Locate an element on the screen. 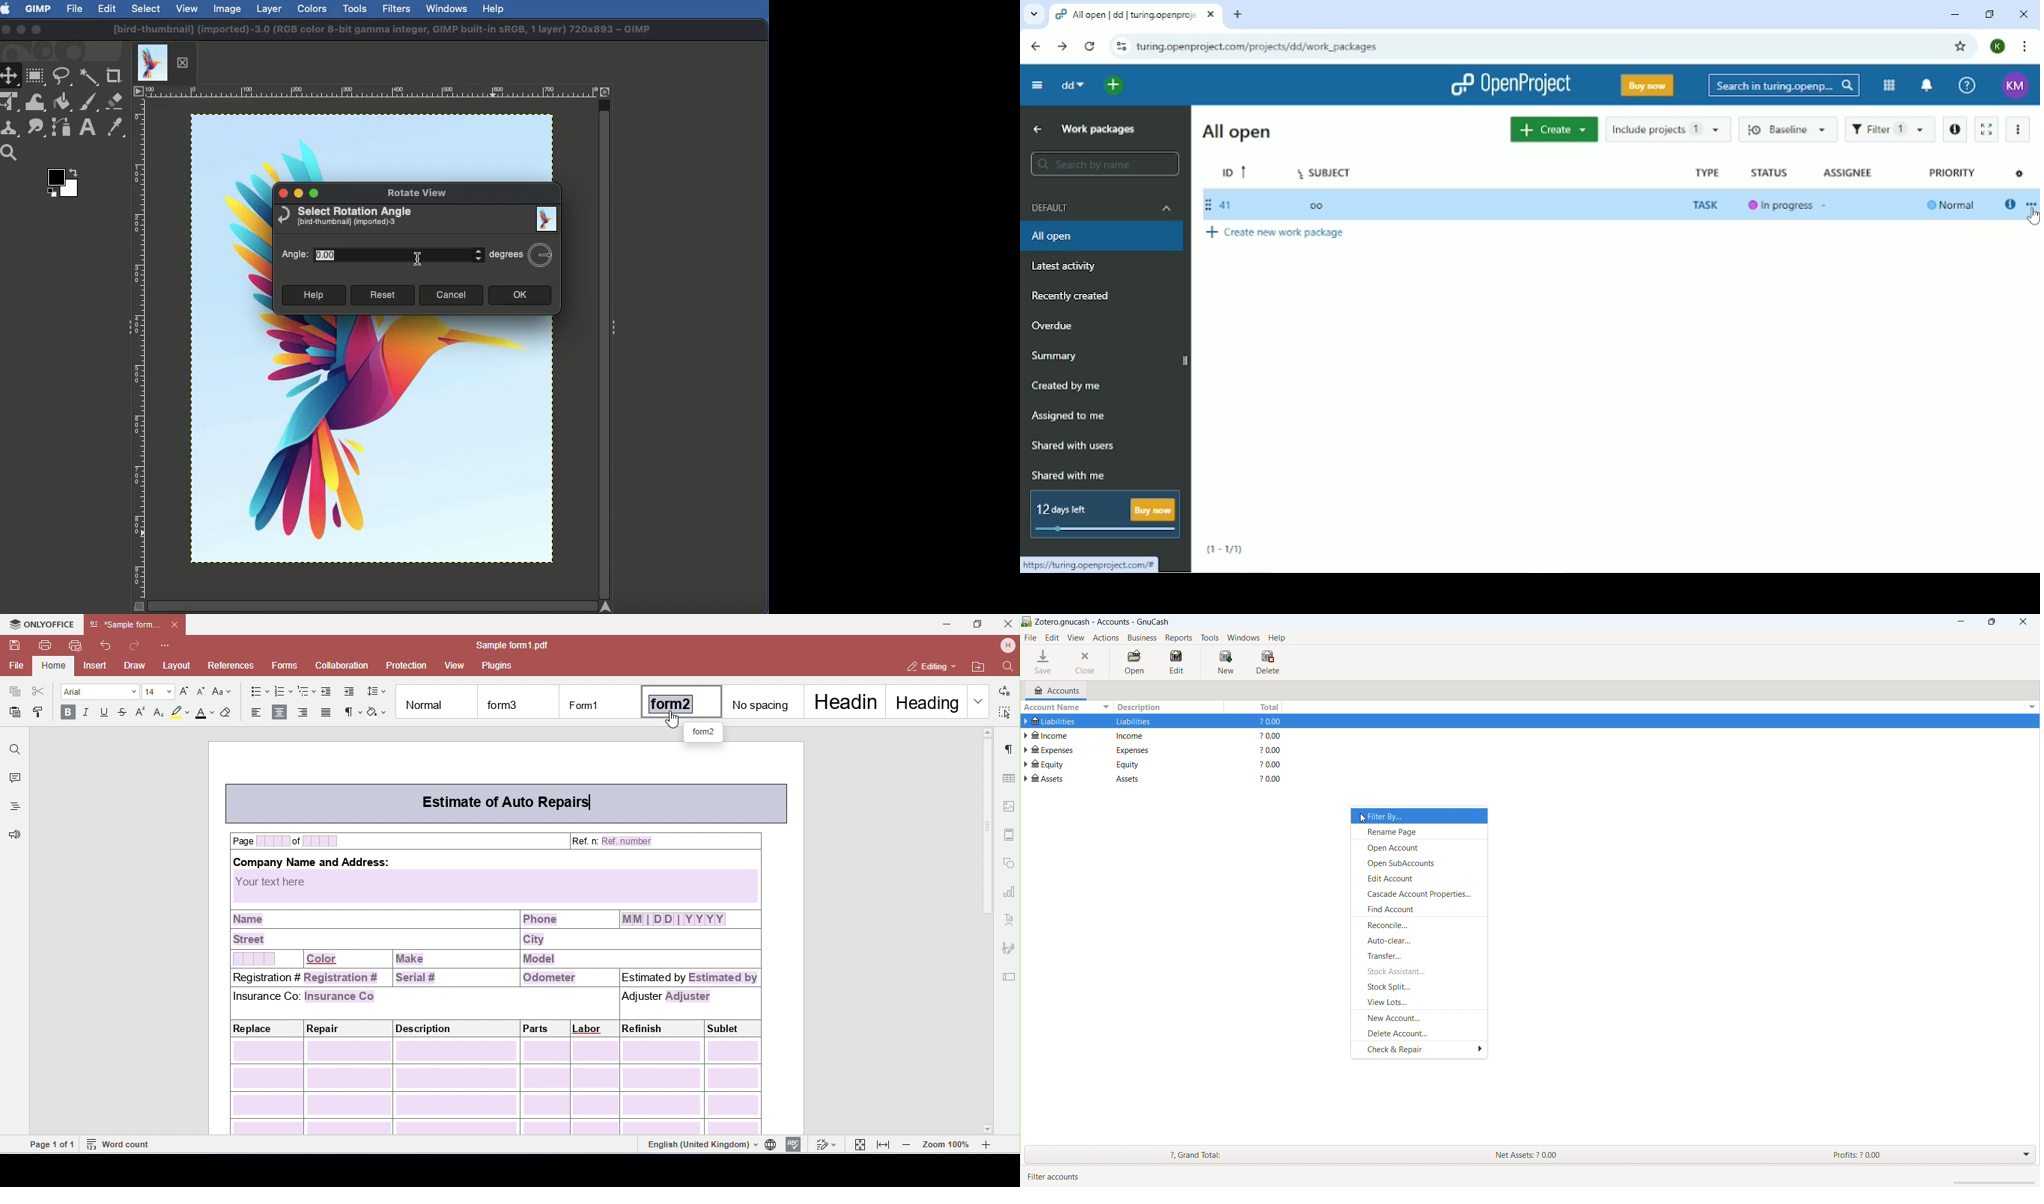  Overdue is located at coordinates (1053, 326).